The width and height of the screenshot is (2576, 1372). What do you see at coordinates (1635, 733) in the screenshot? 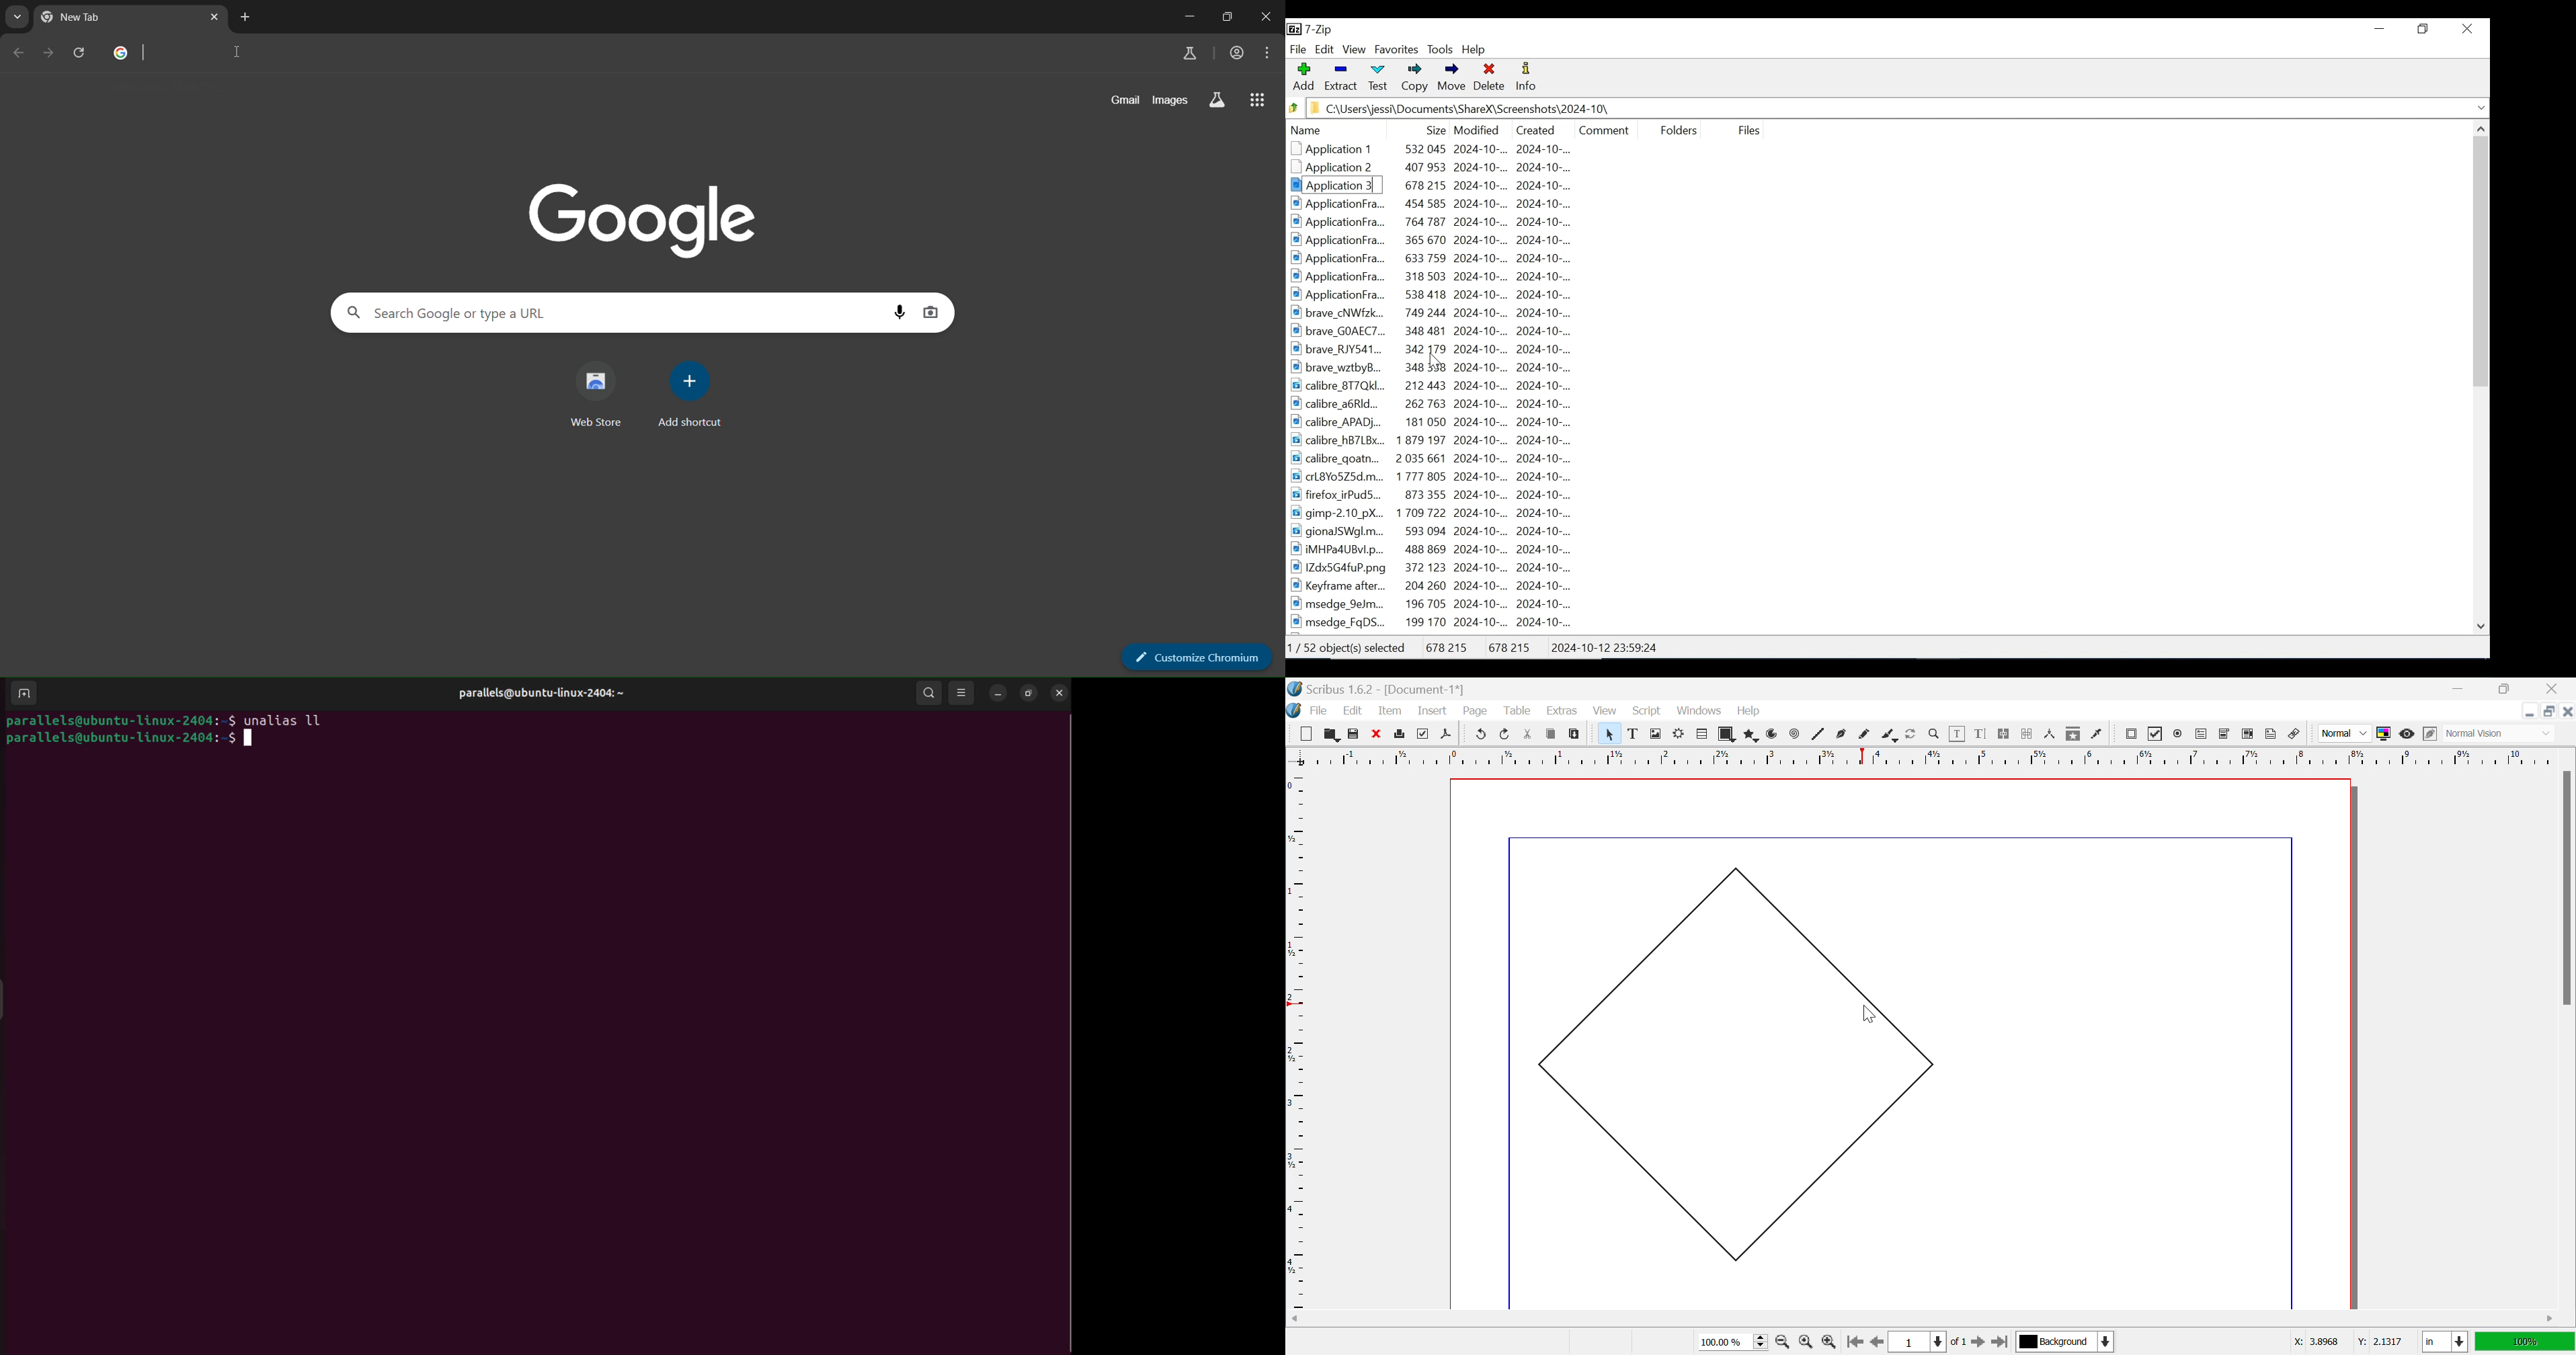
I see `Text frame` at bounding box center [1635, 733].